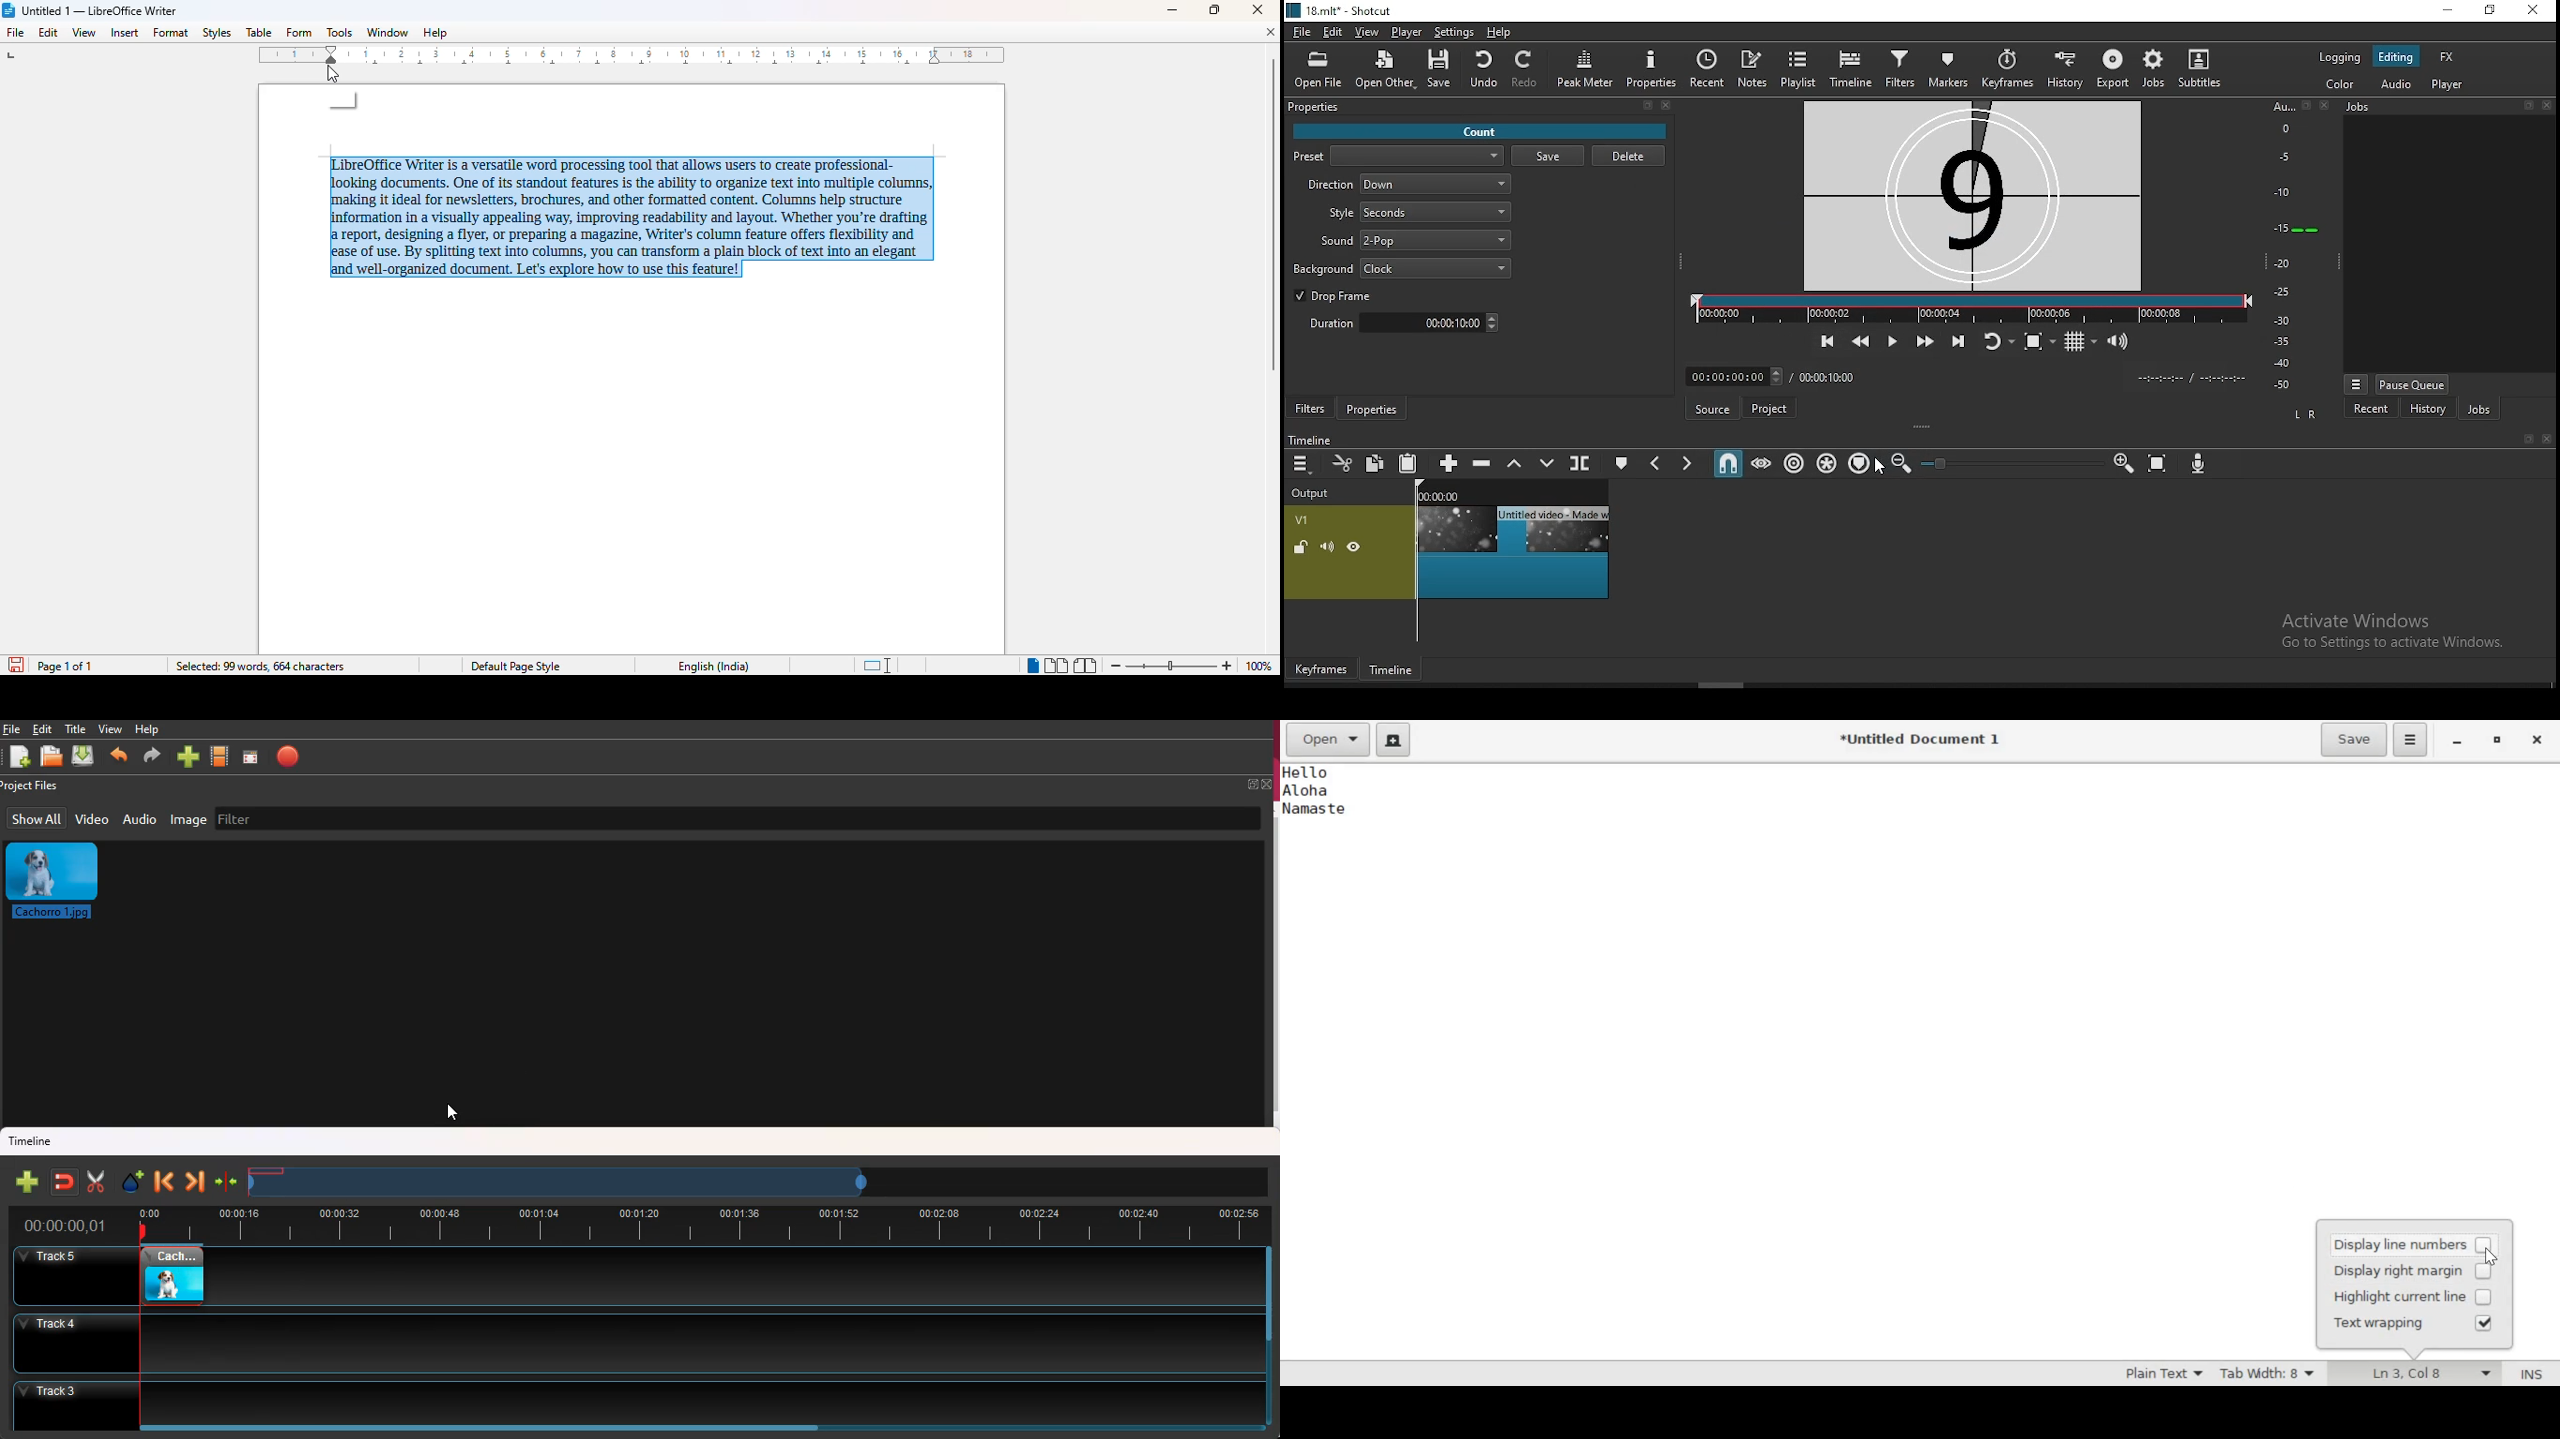  What do you see at coordinates (453, 1114) in the screenshot?
I see `` at bounding box center [453, 1114].